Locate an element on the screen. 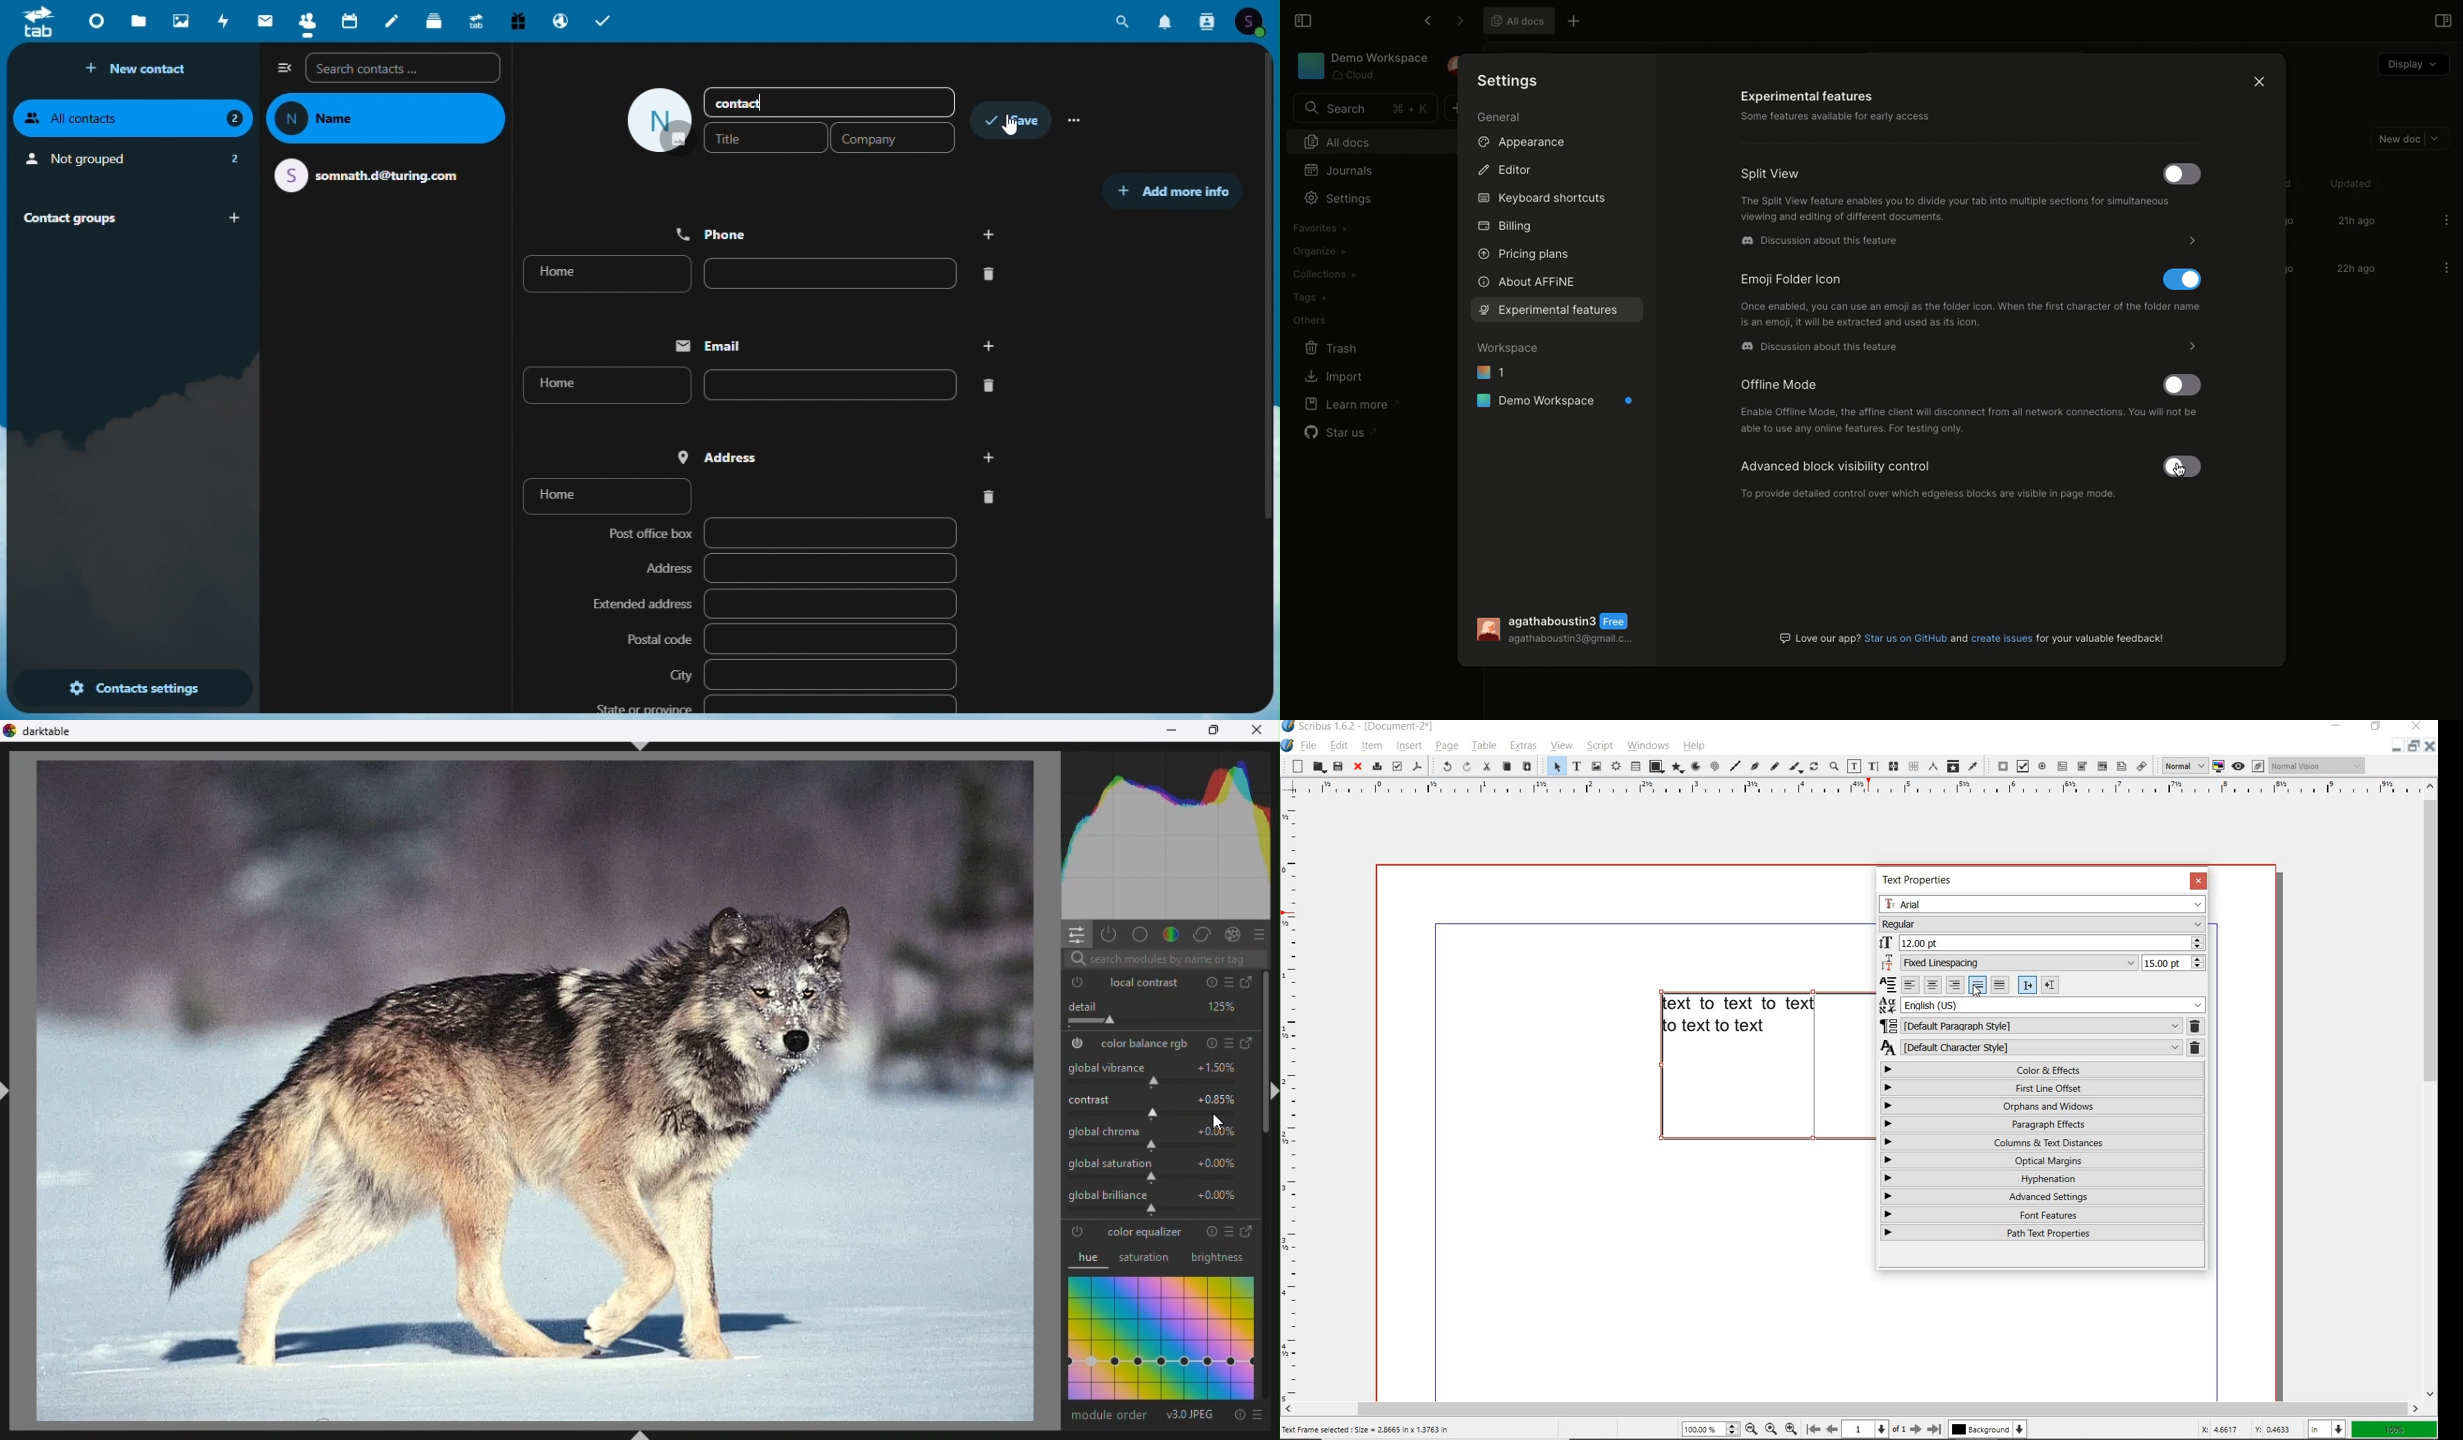 The width and height of the screenshot is (2464, 1456). search modules by name or tags is located at coordinates (1164, 959).